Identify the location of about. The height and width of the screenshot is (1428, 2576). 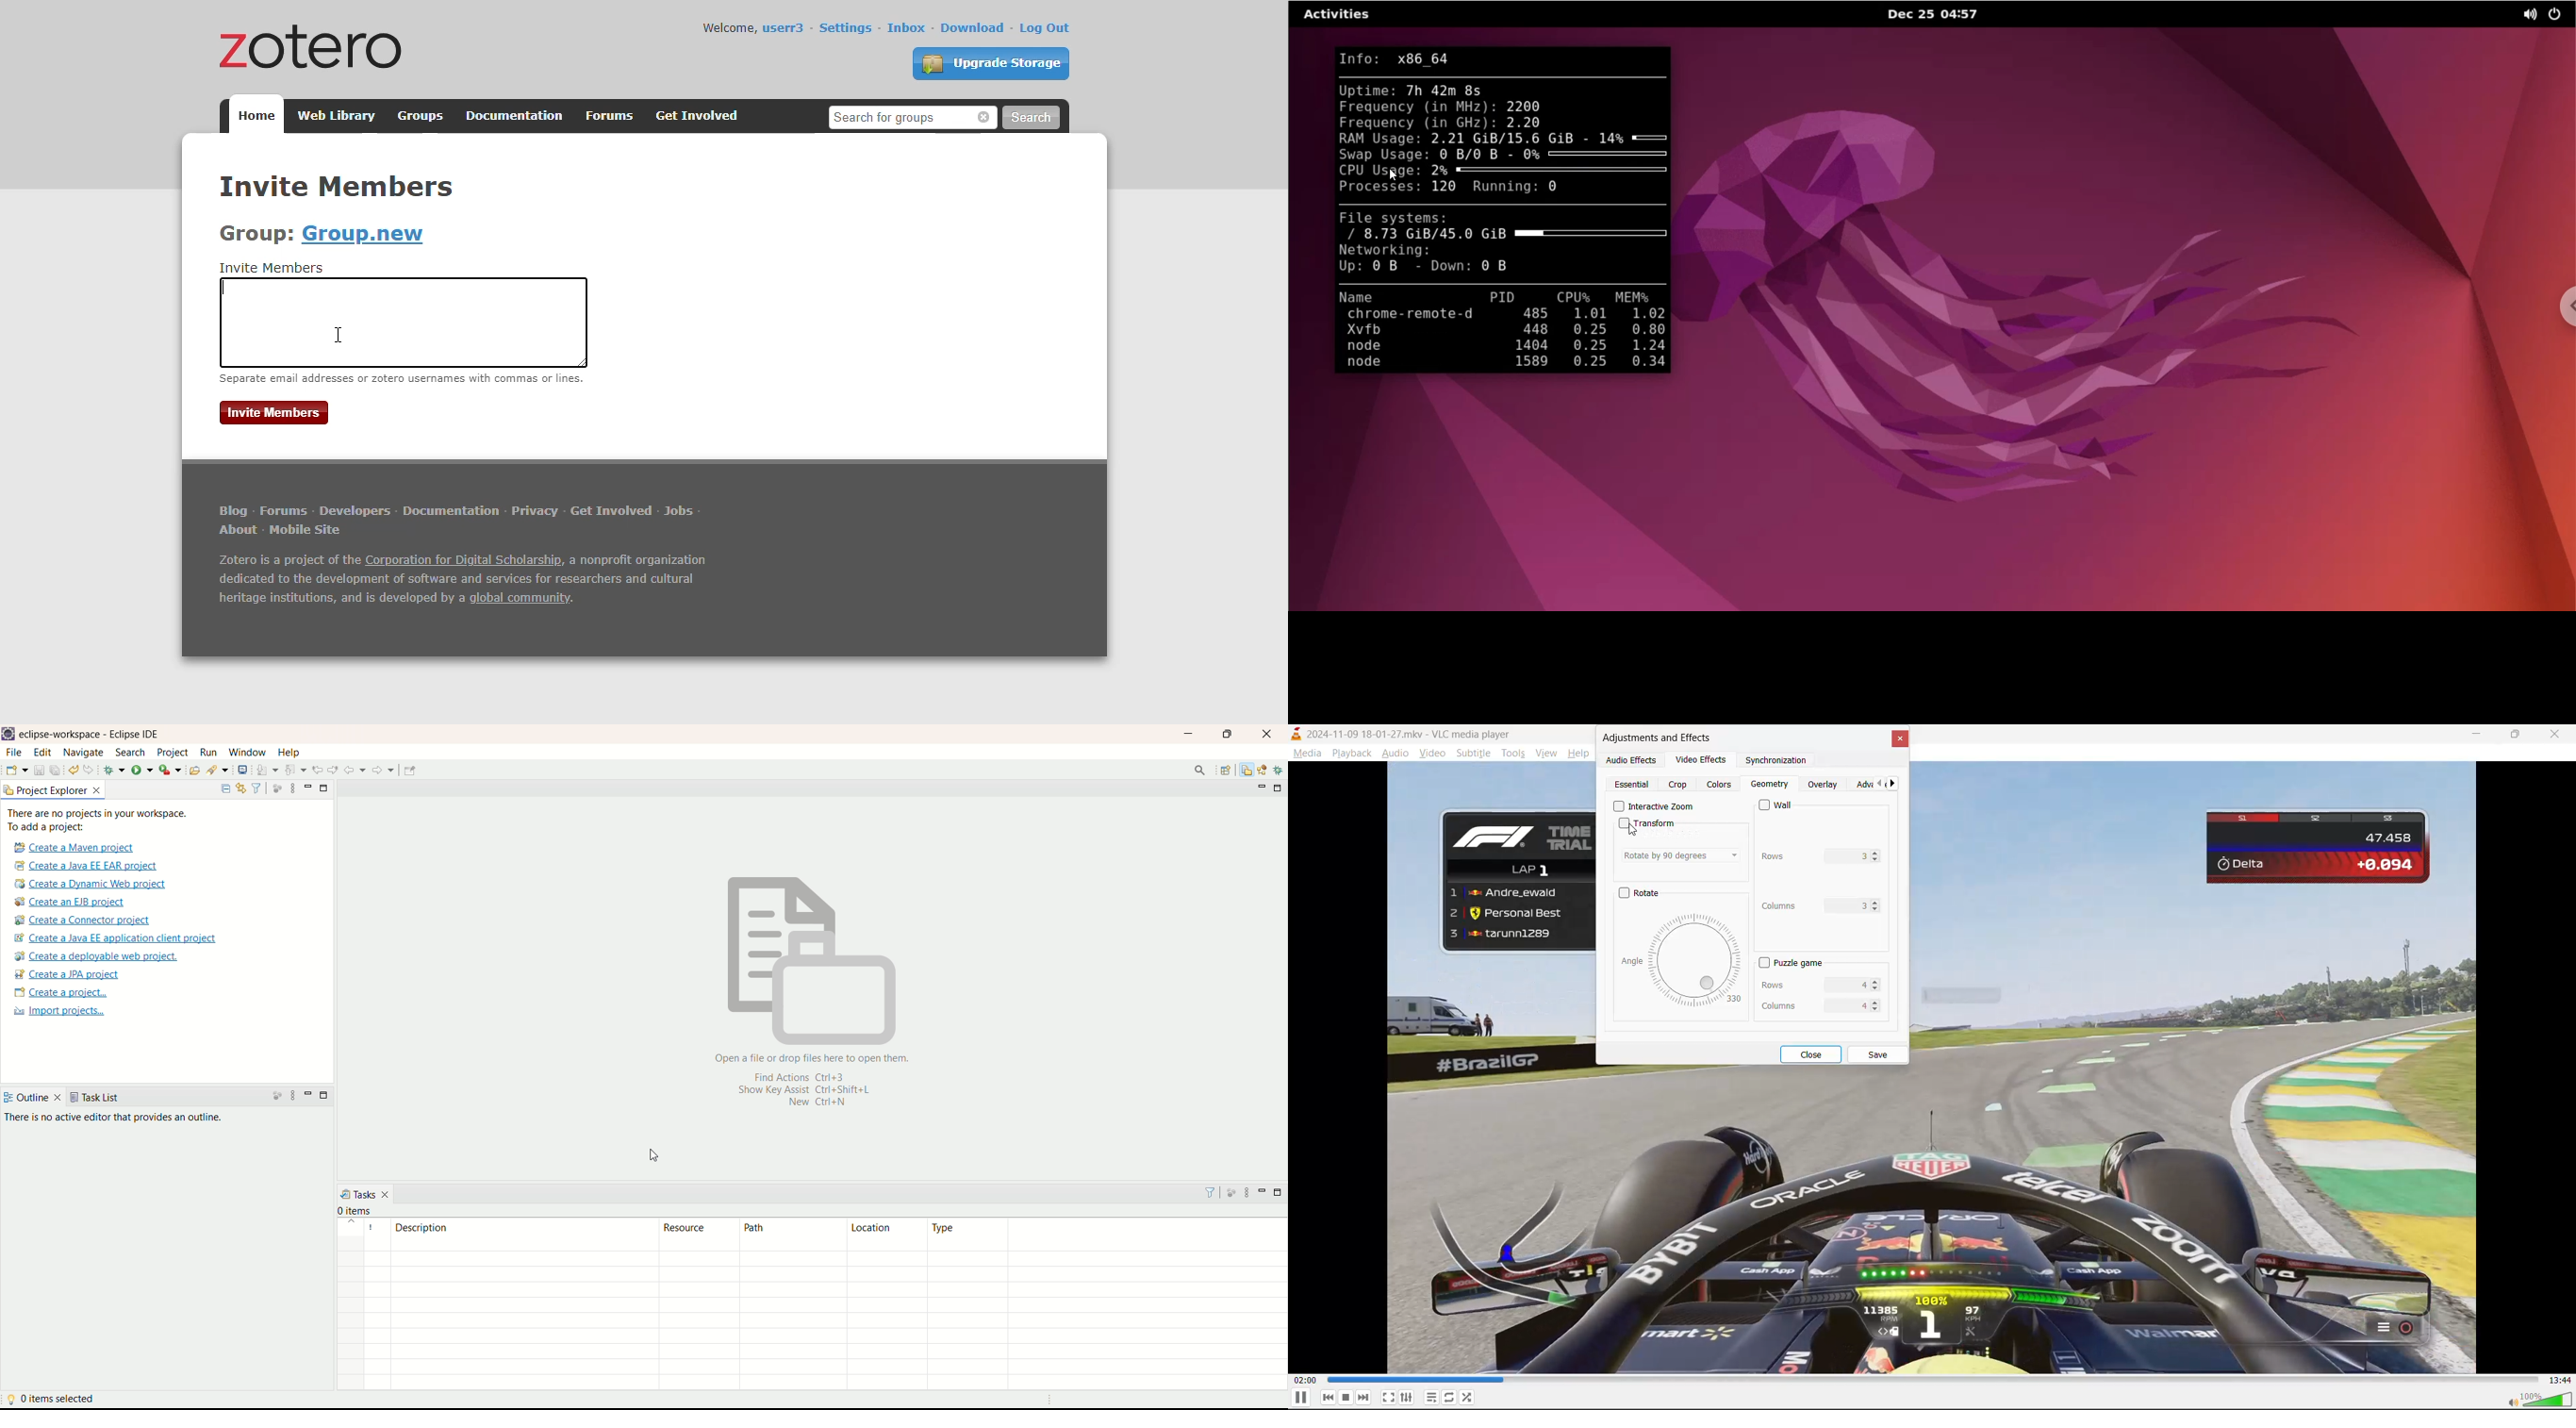
(238, 530).